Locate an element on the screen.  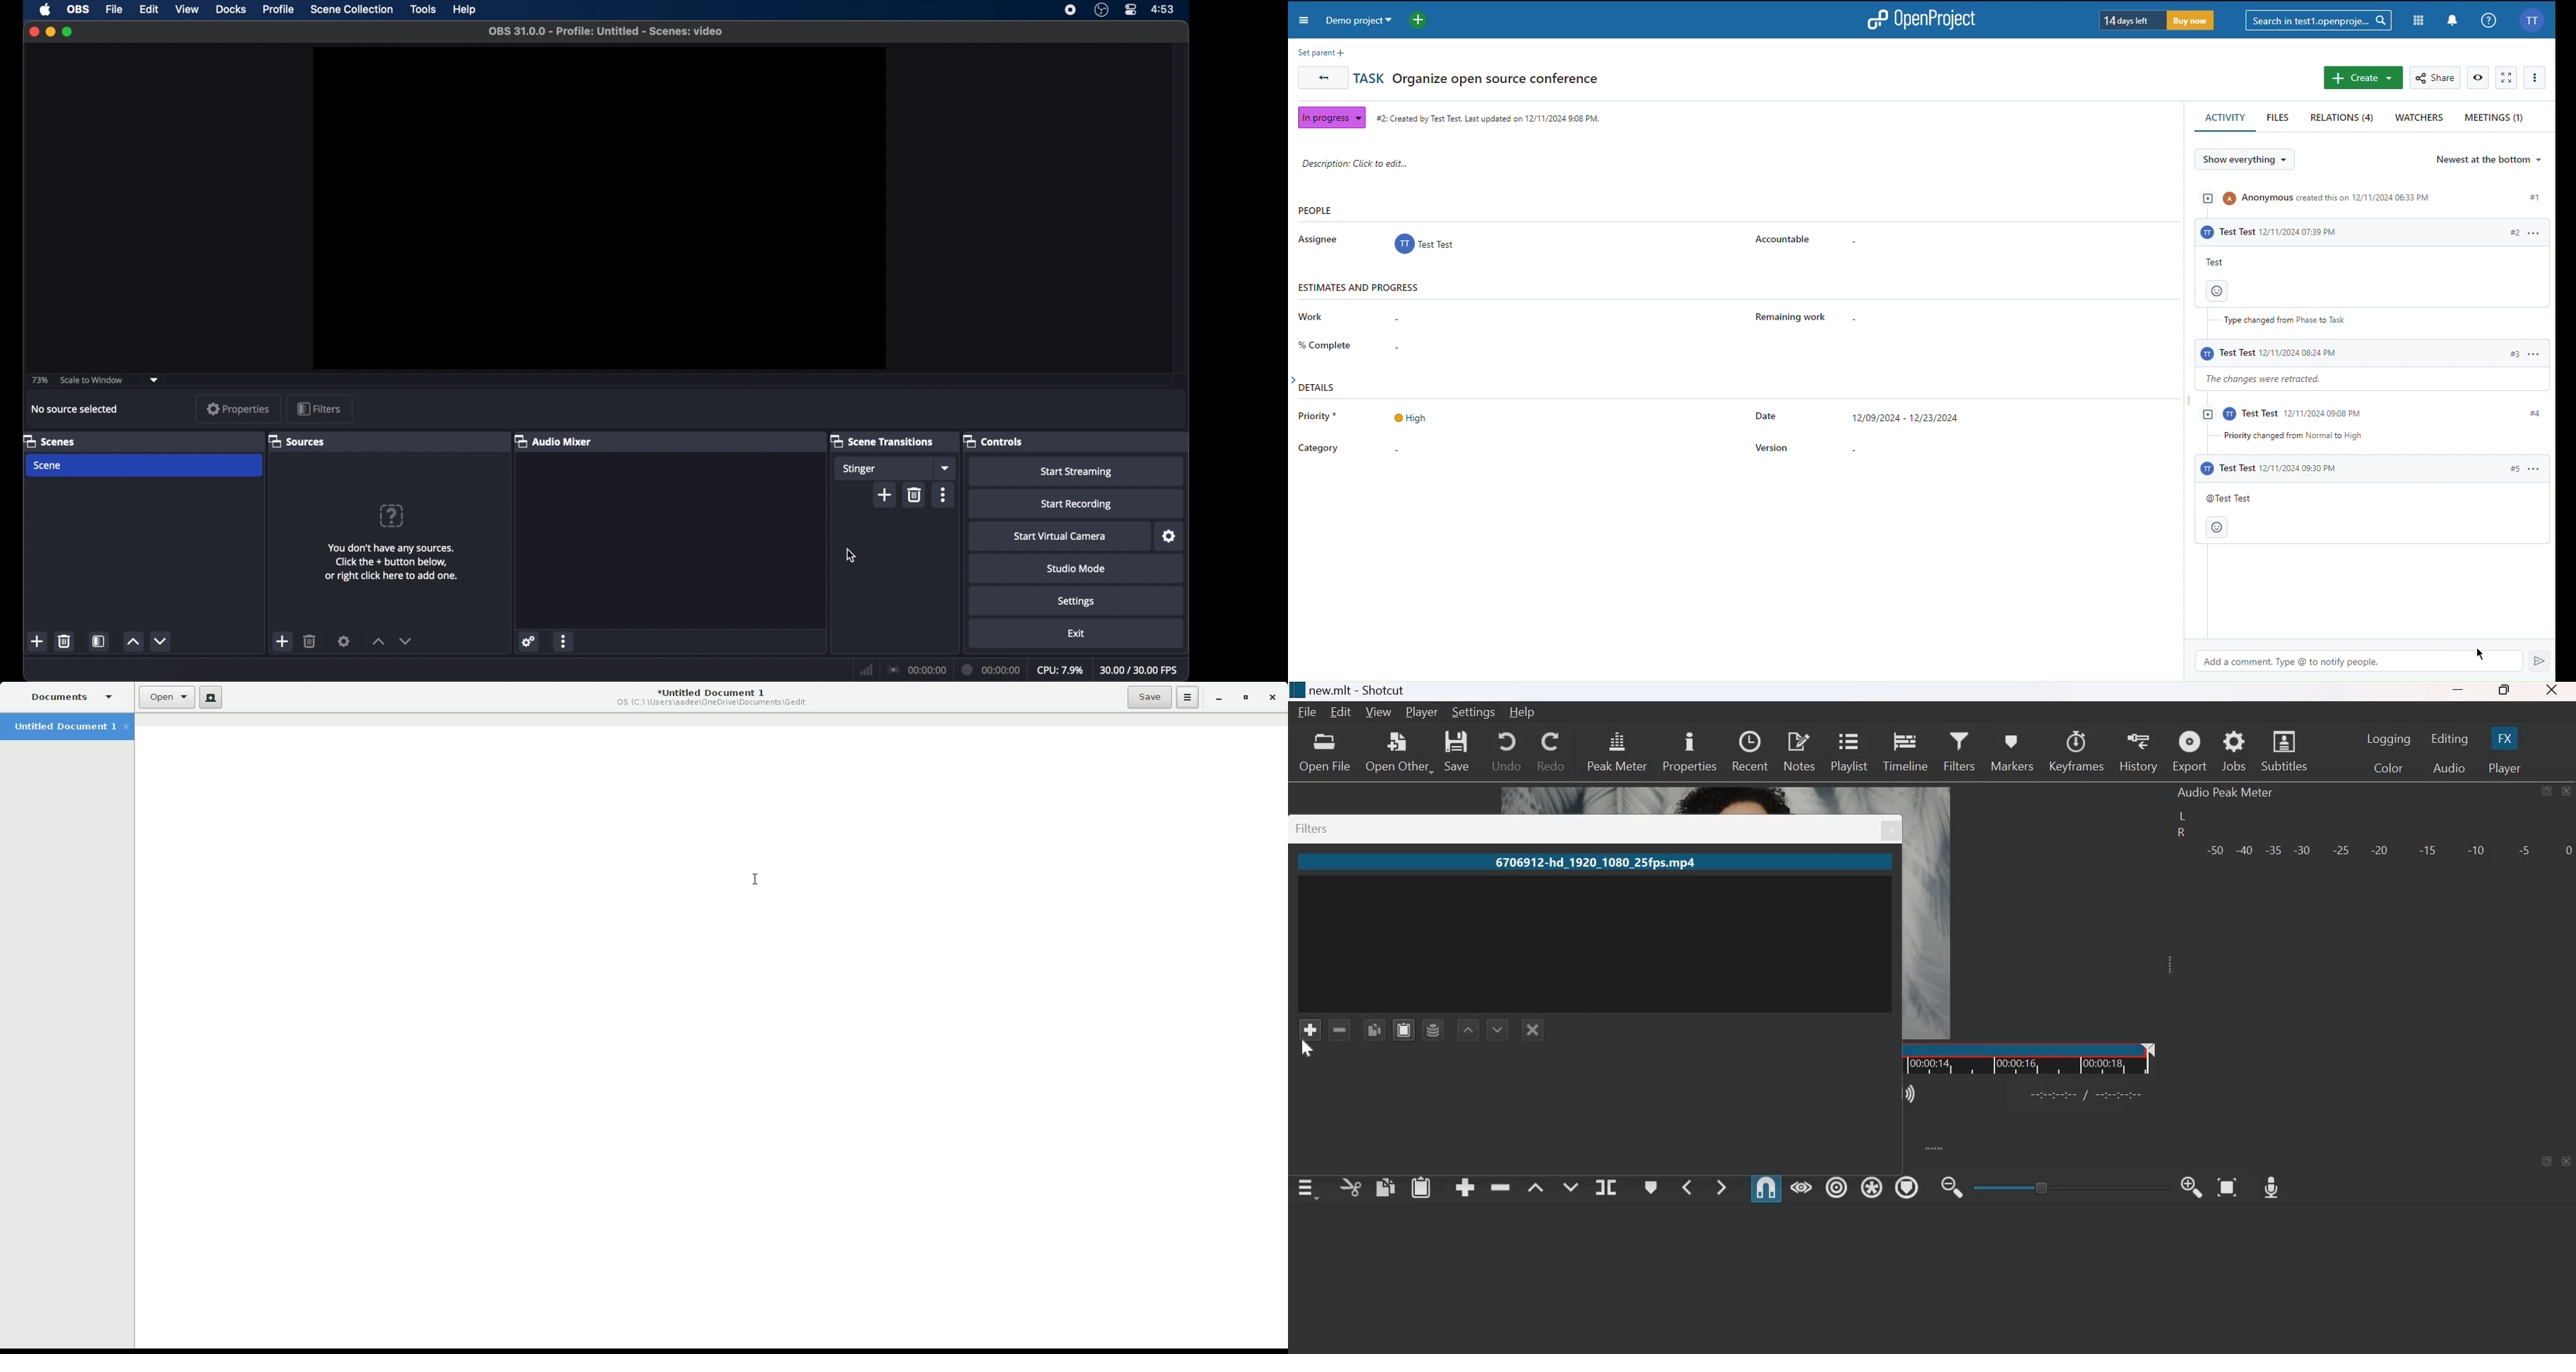
apple icon is located at coordinates (45, 10).